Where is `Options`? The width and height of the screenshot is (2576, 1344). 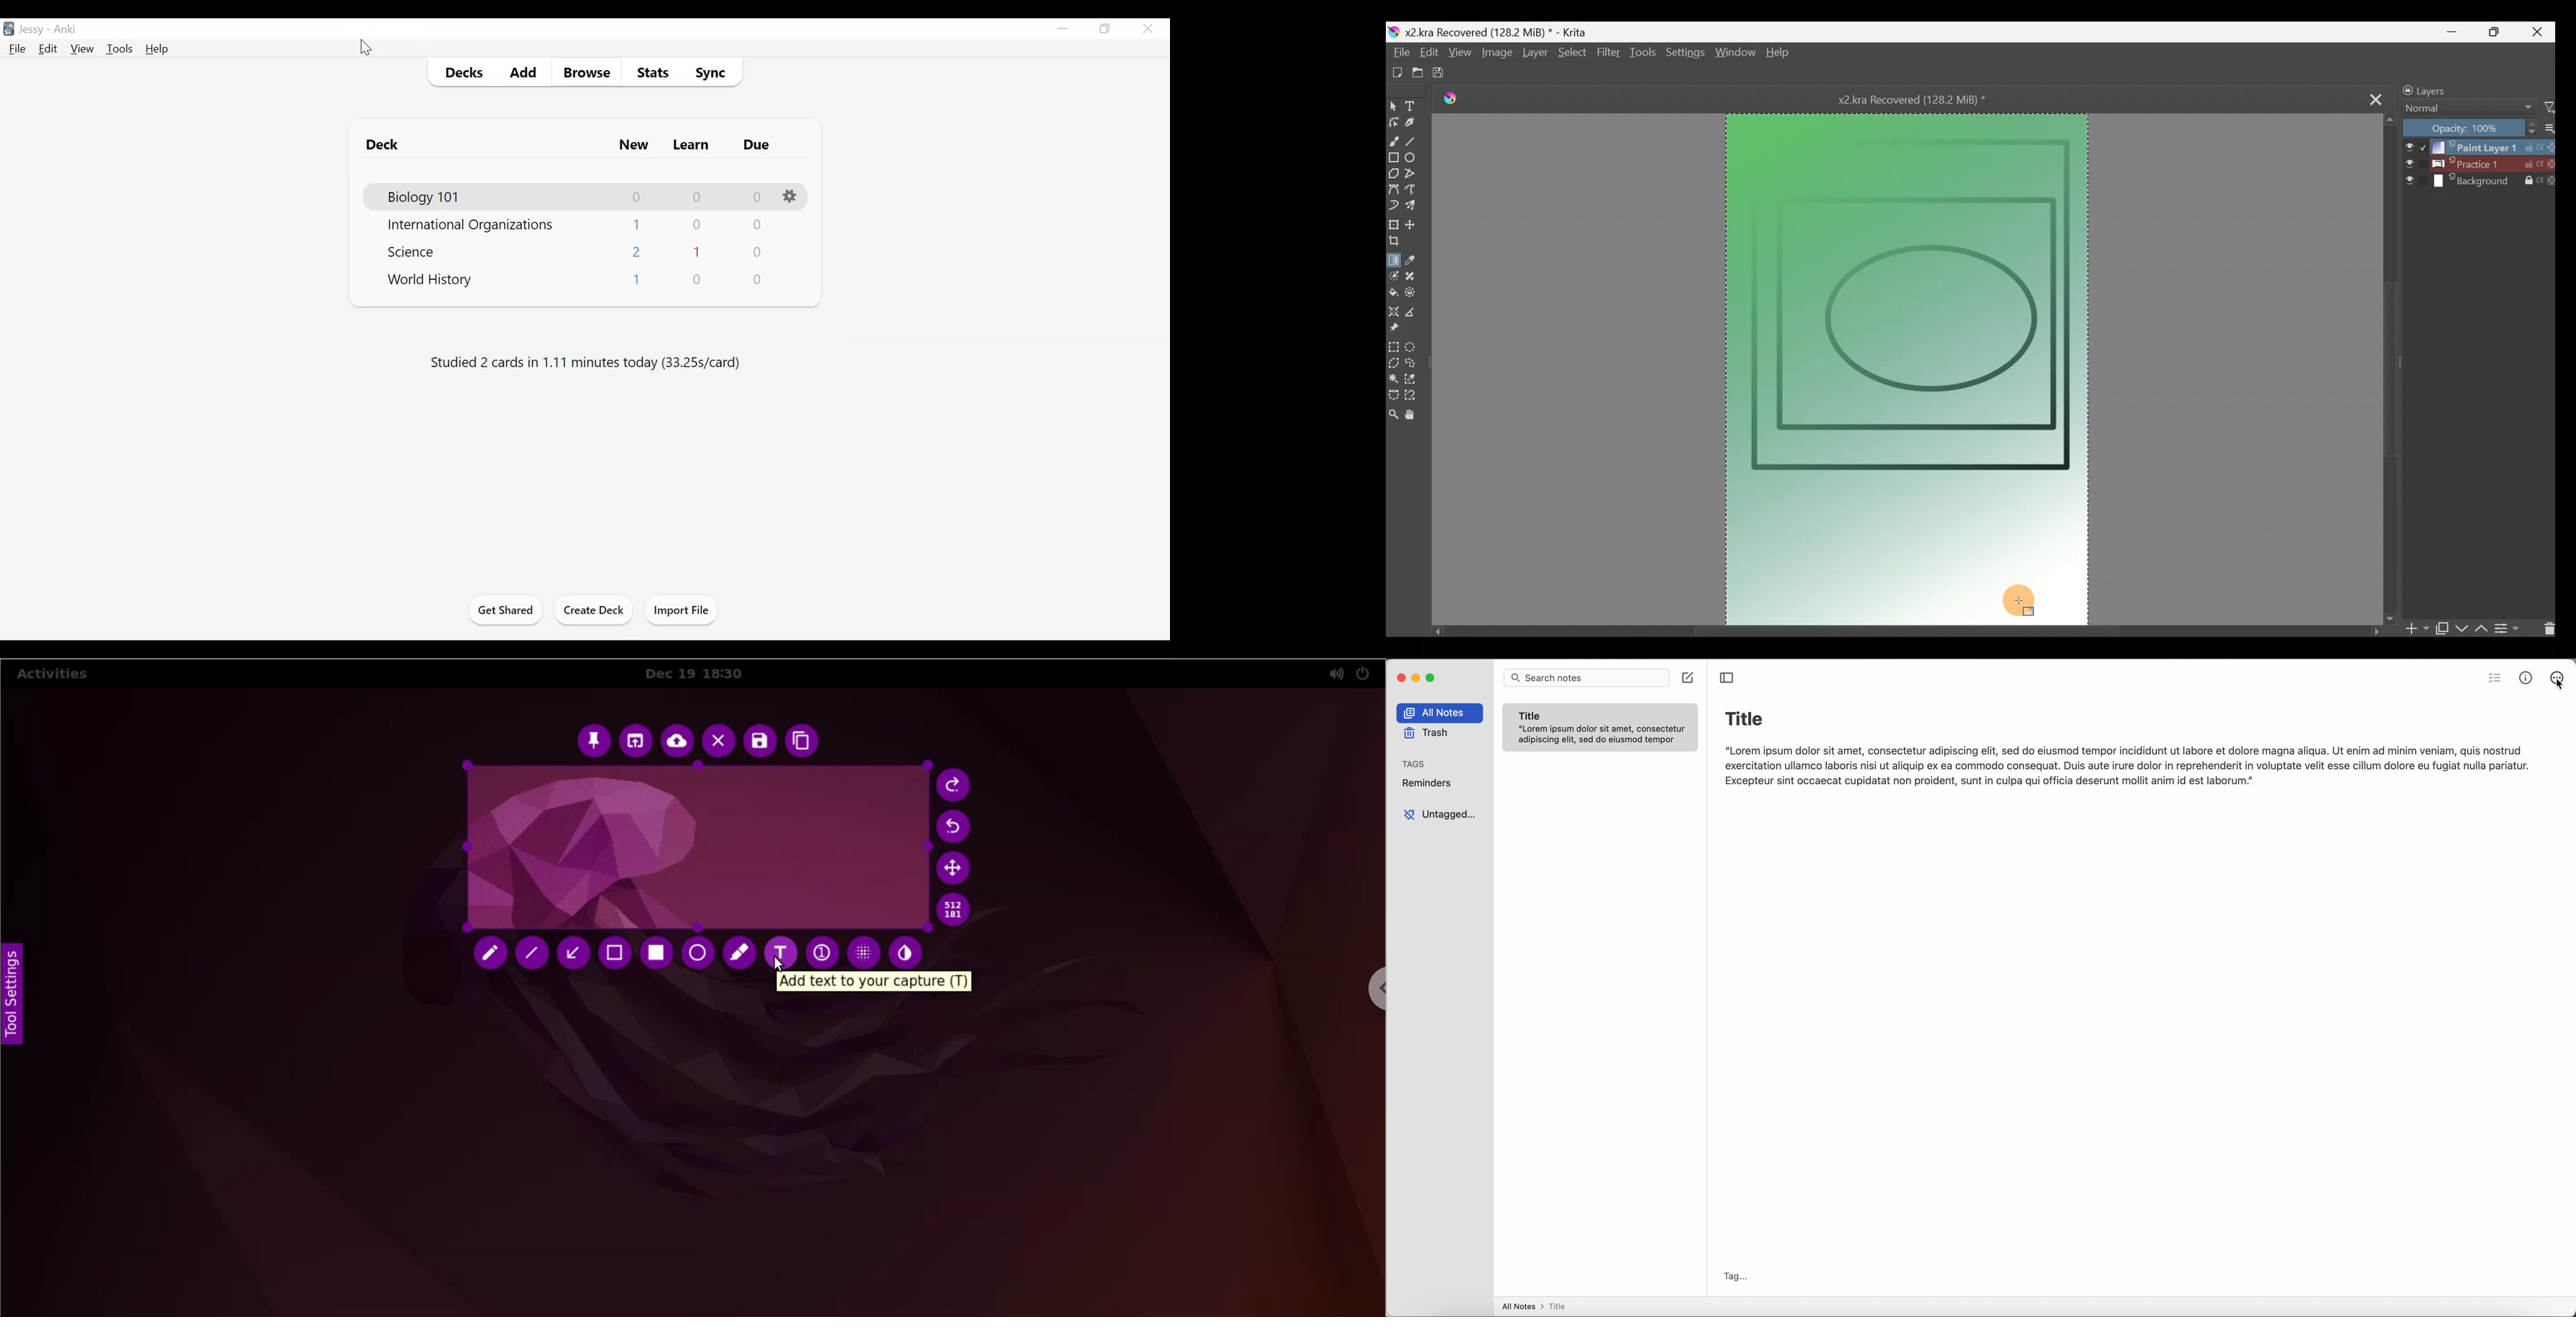
Options is located at coordinates (791, 196).